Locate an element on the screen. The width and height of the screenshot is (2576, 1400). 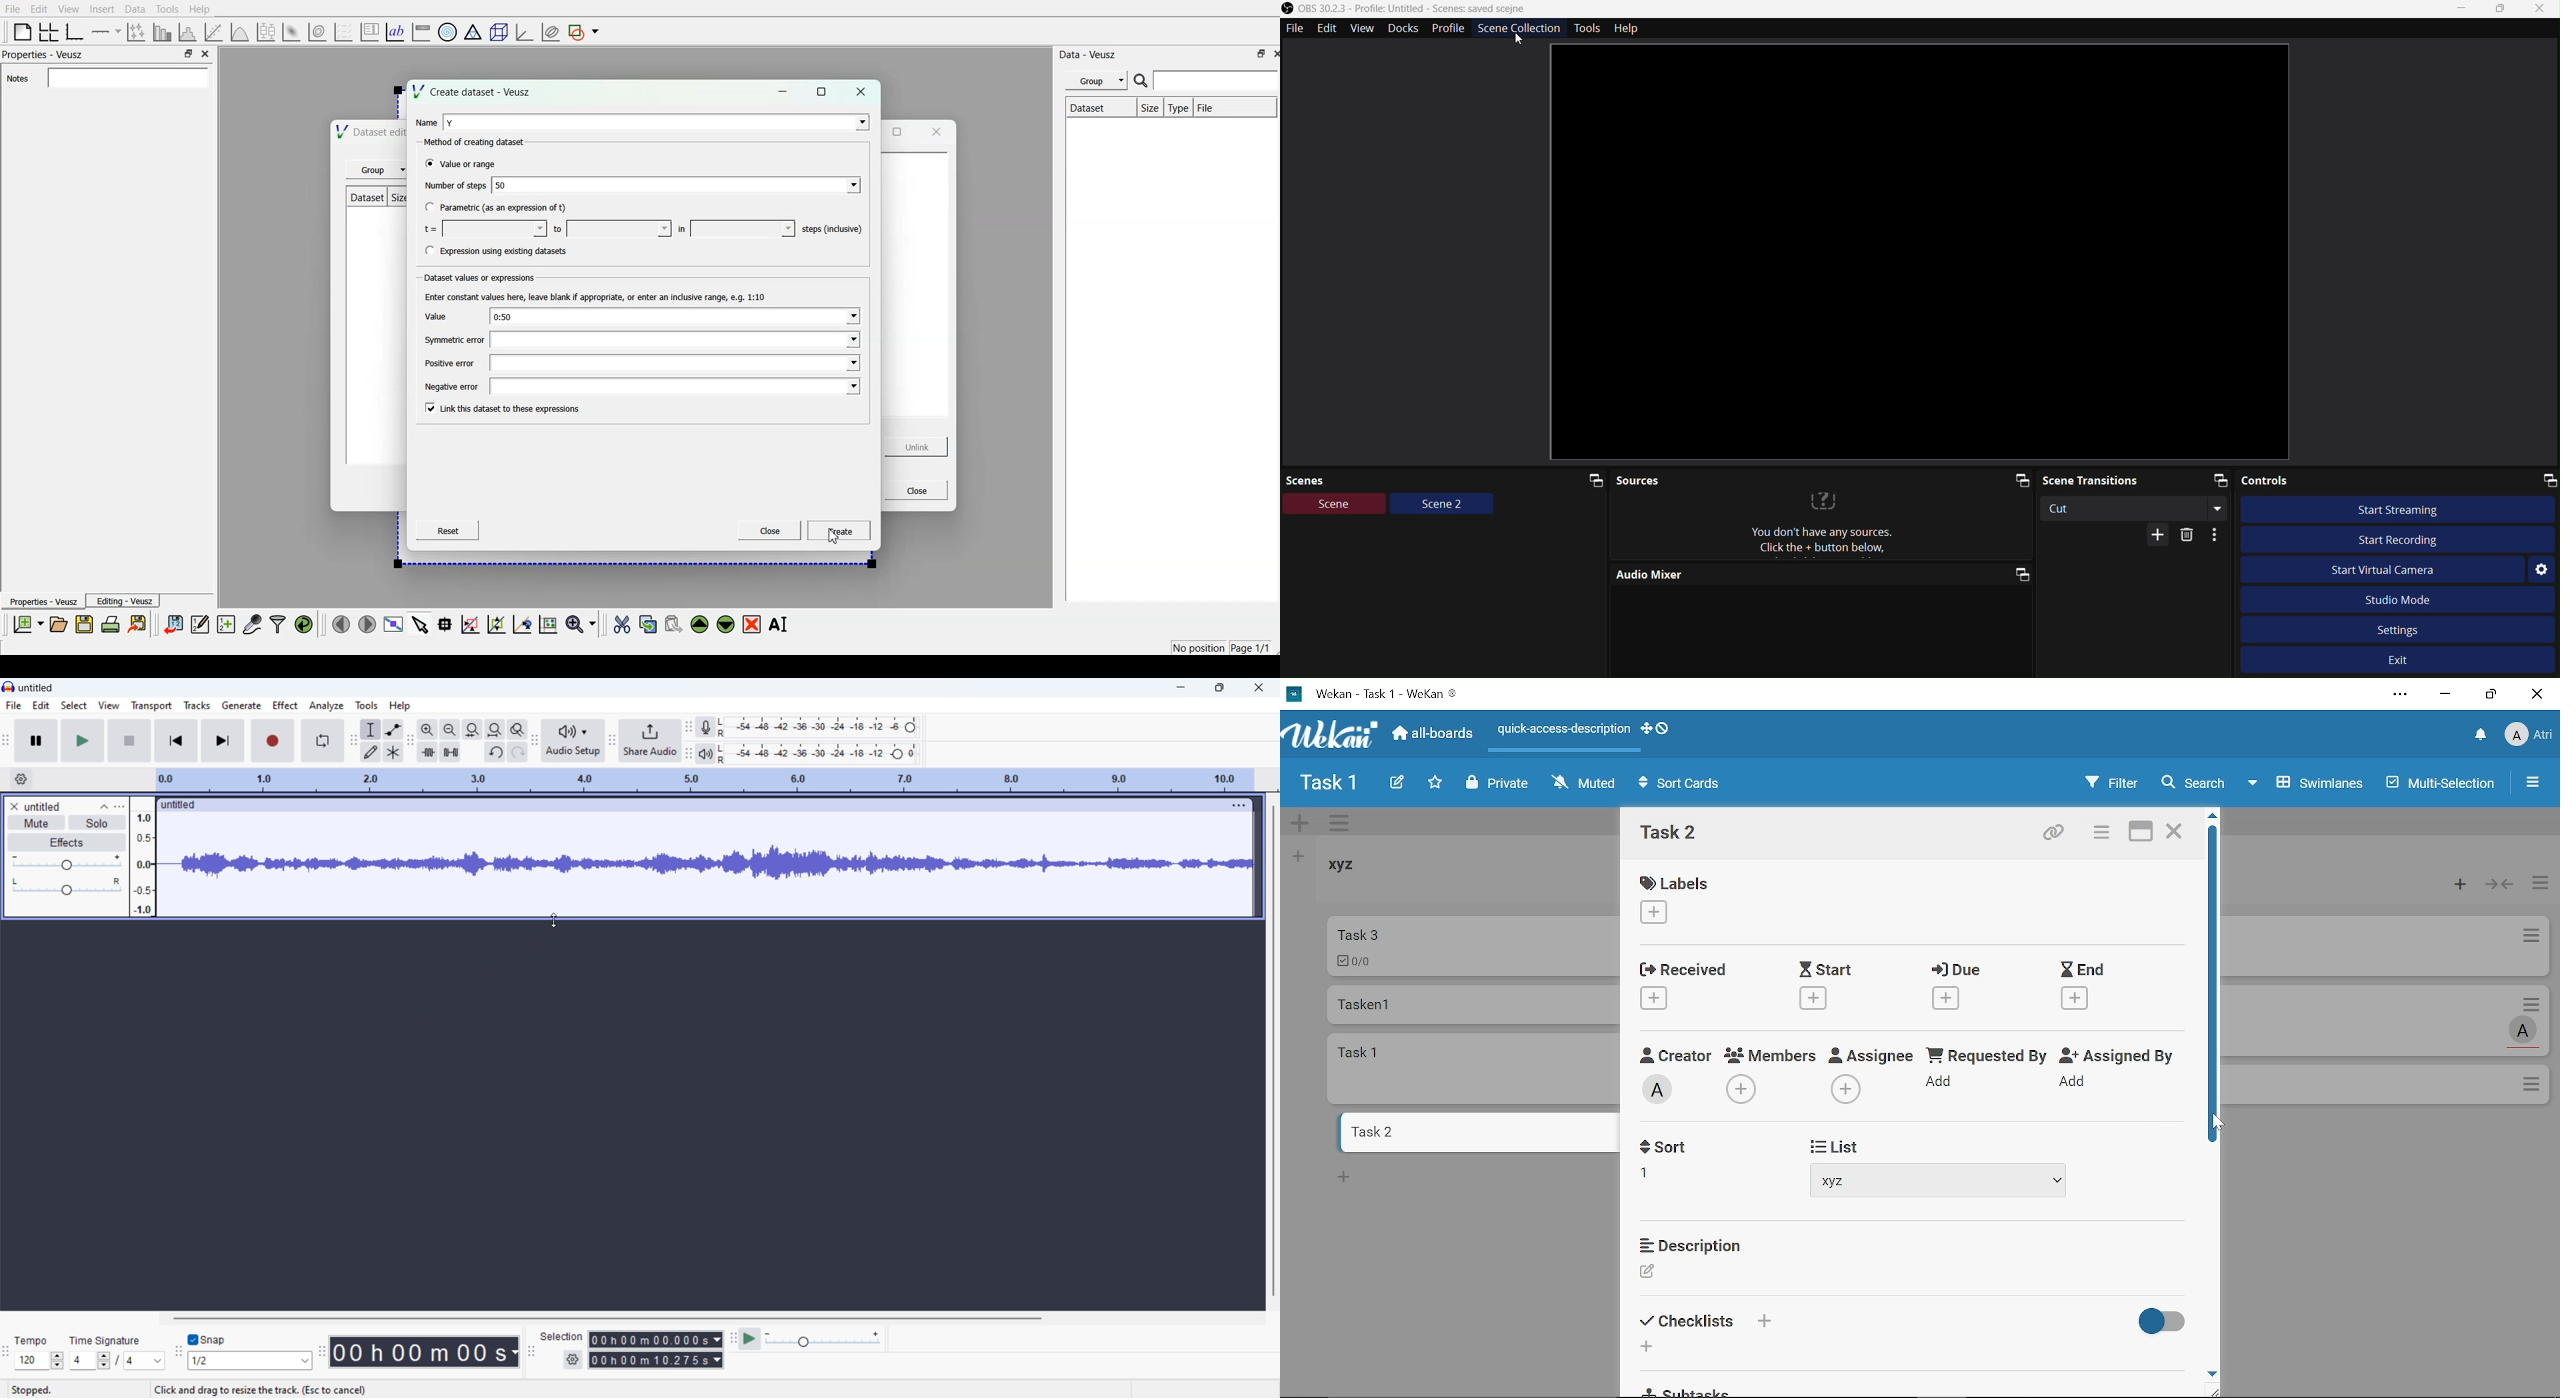
Add end date is located at coordinates (2075, 998).